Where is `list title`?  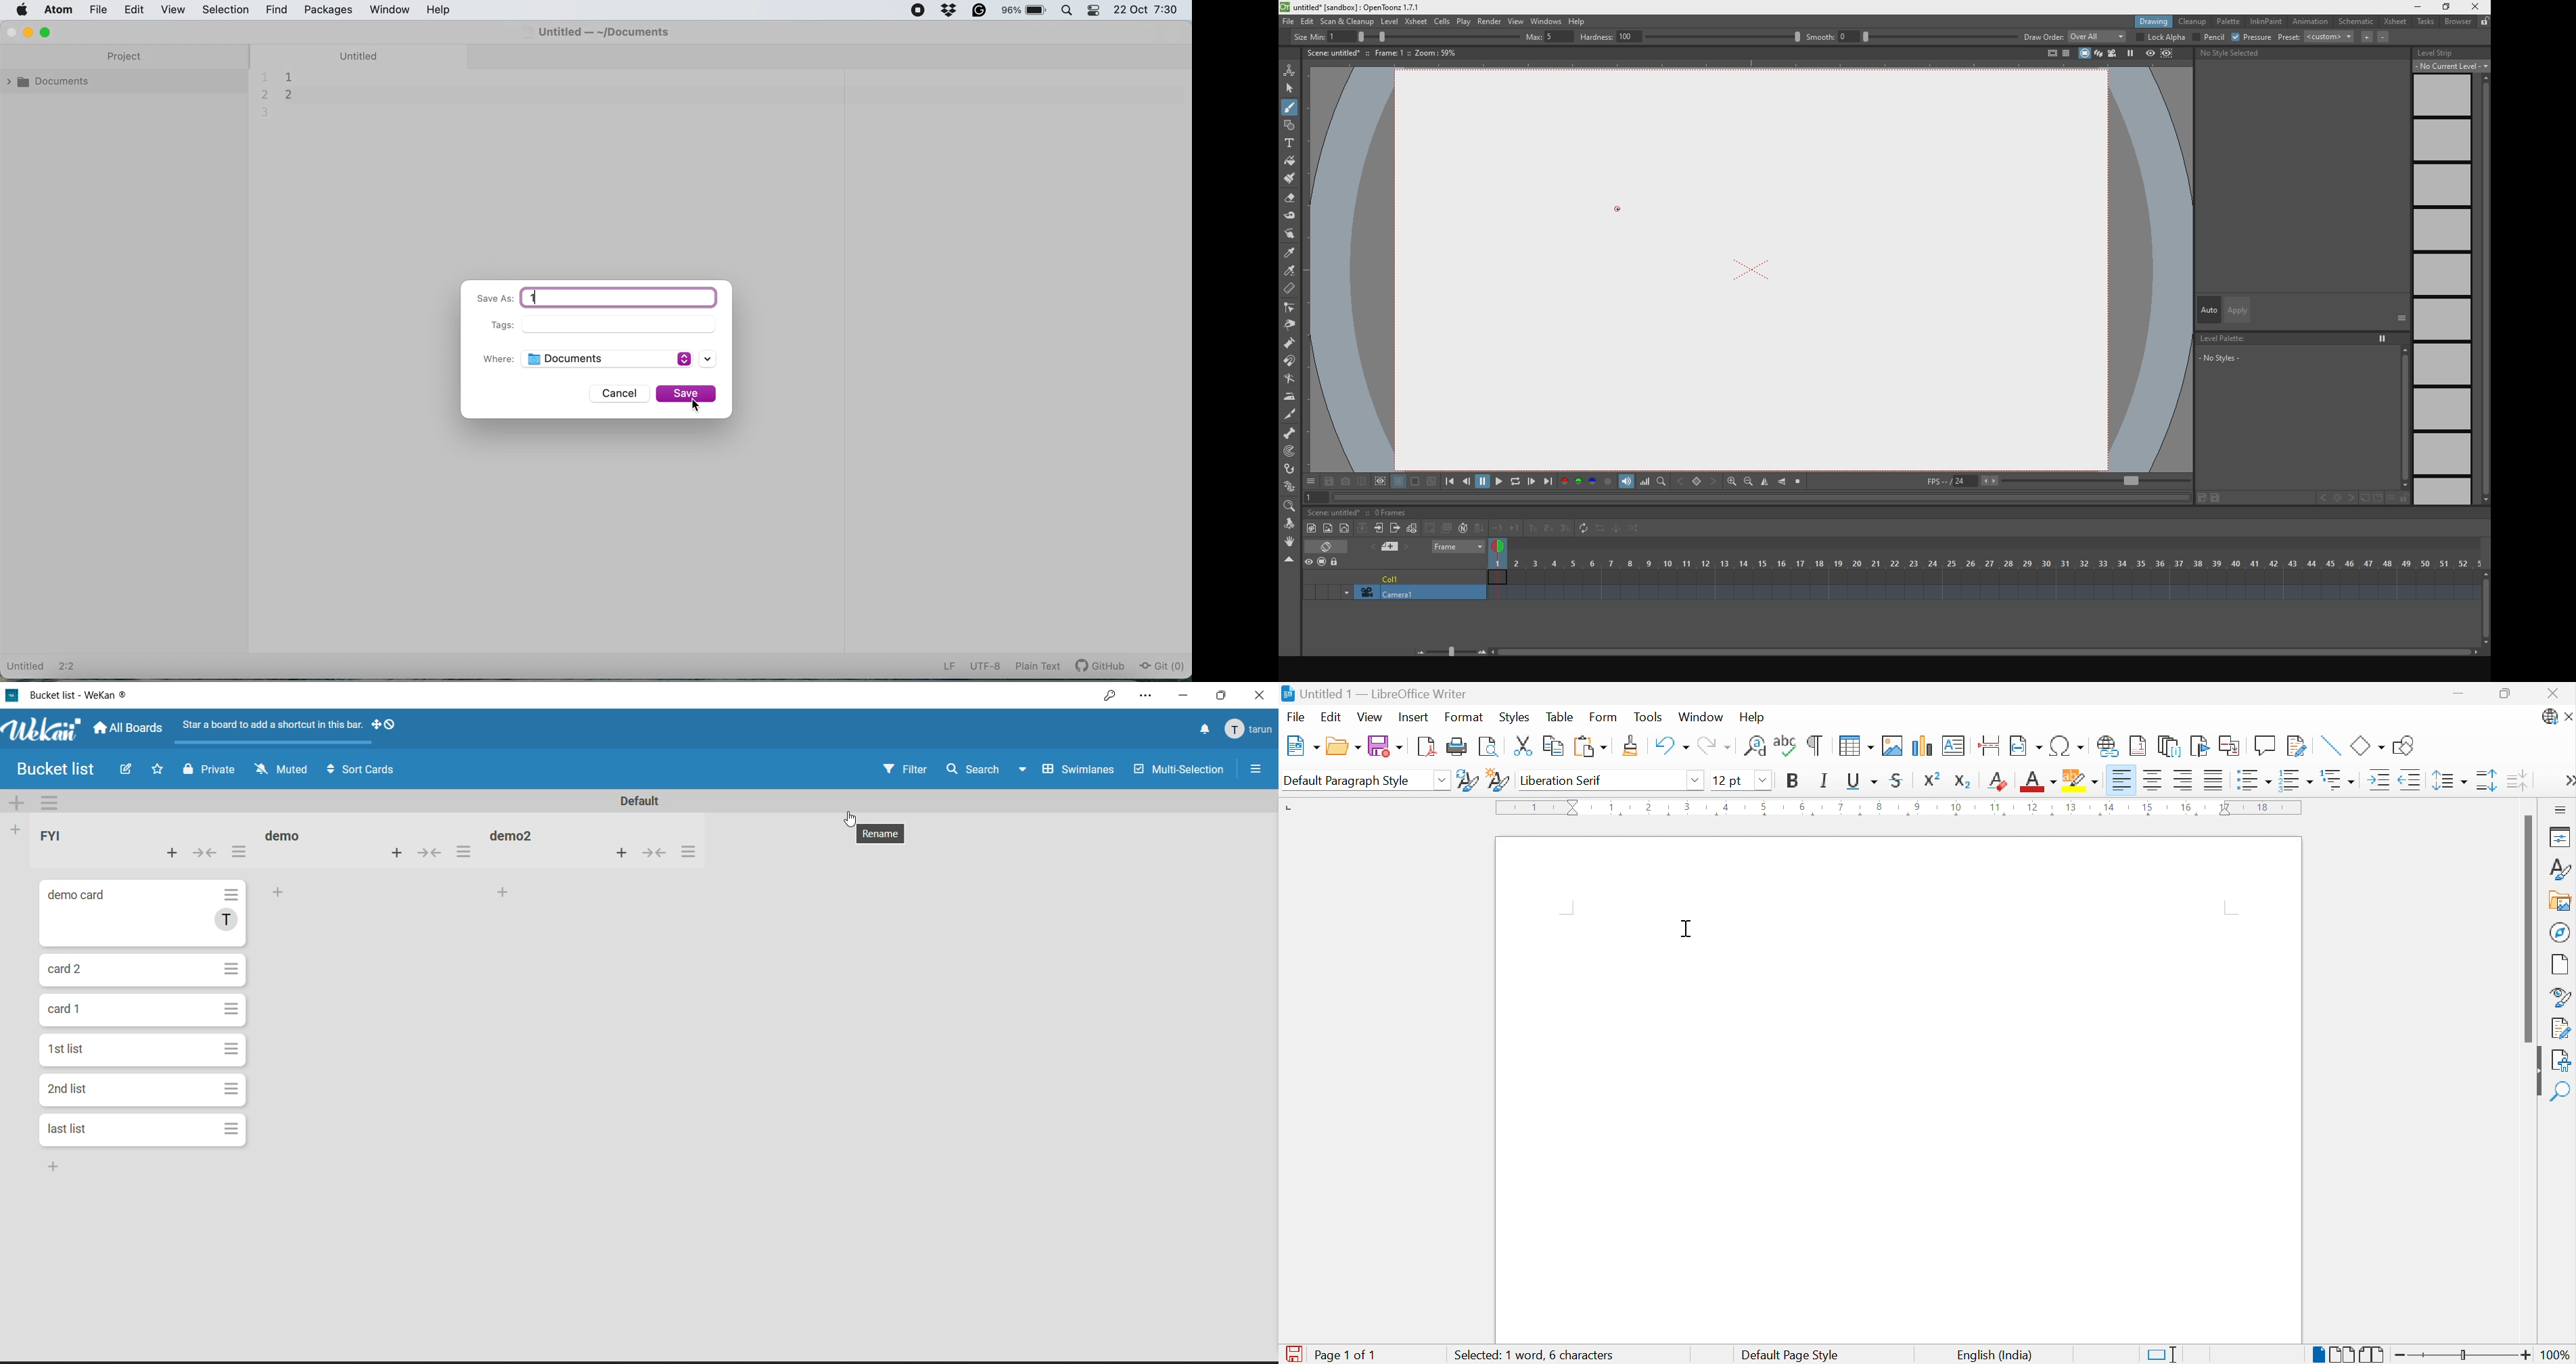 list title is located at coordinates (515, 835).